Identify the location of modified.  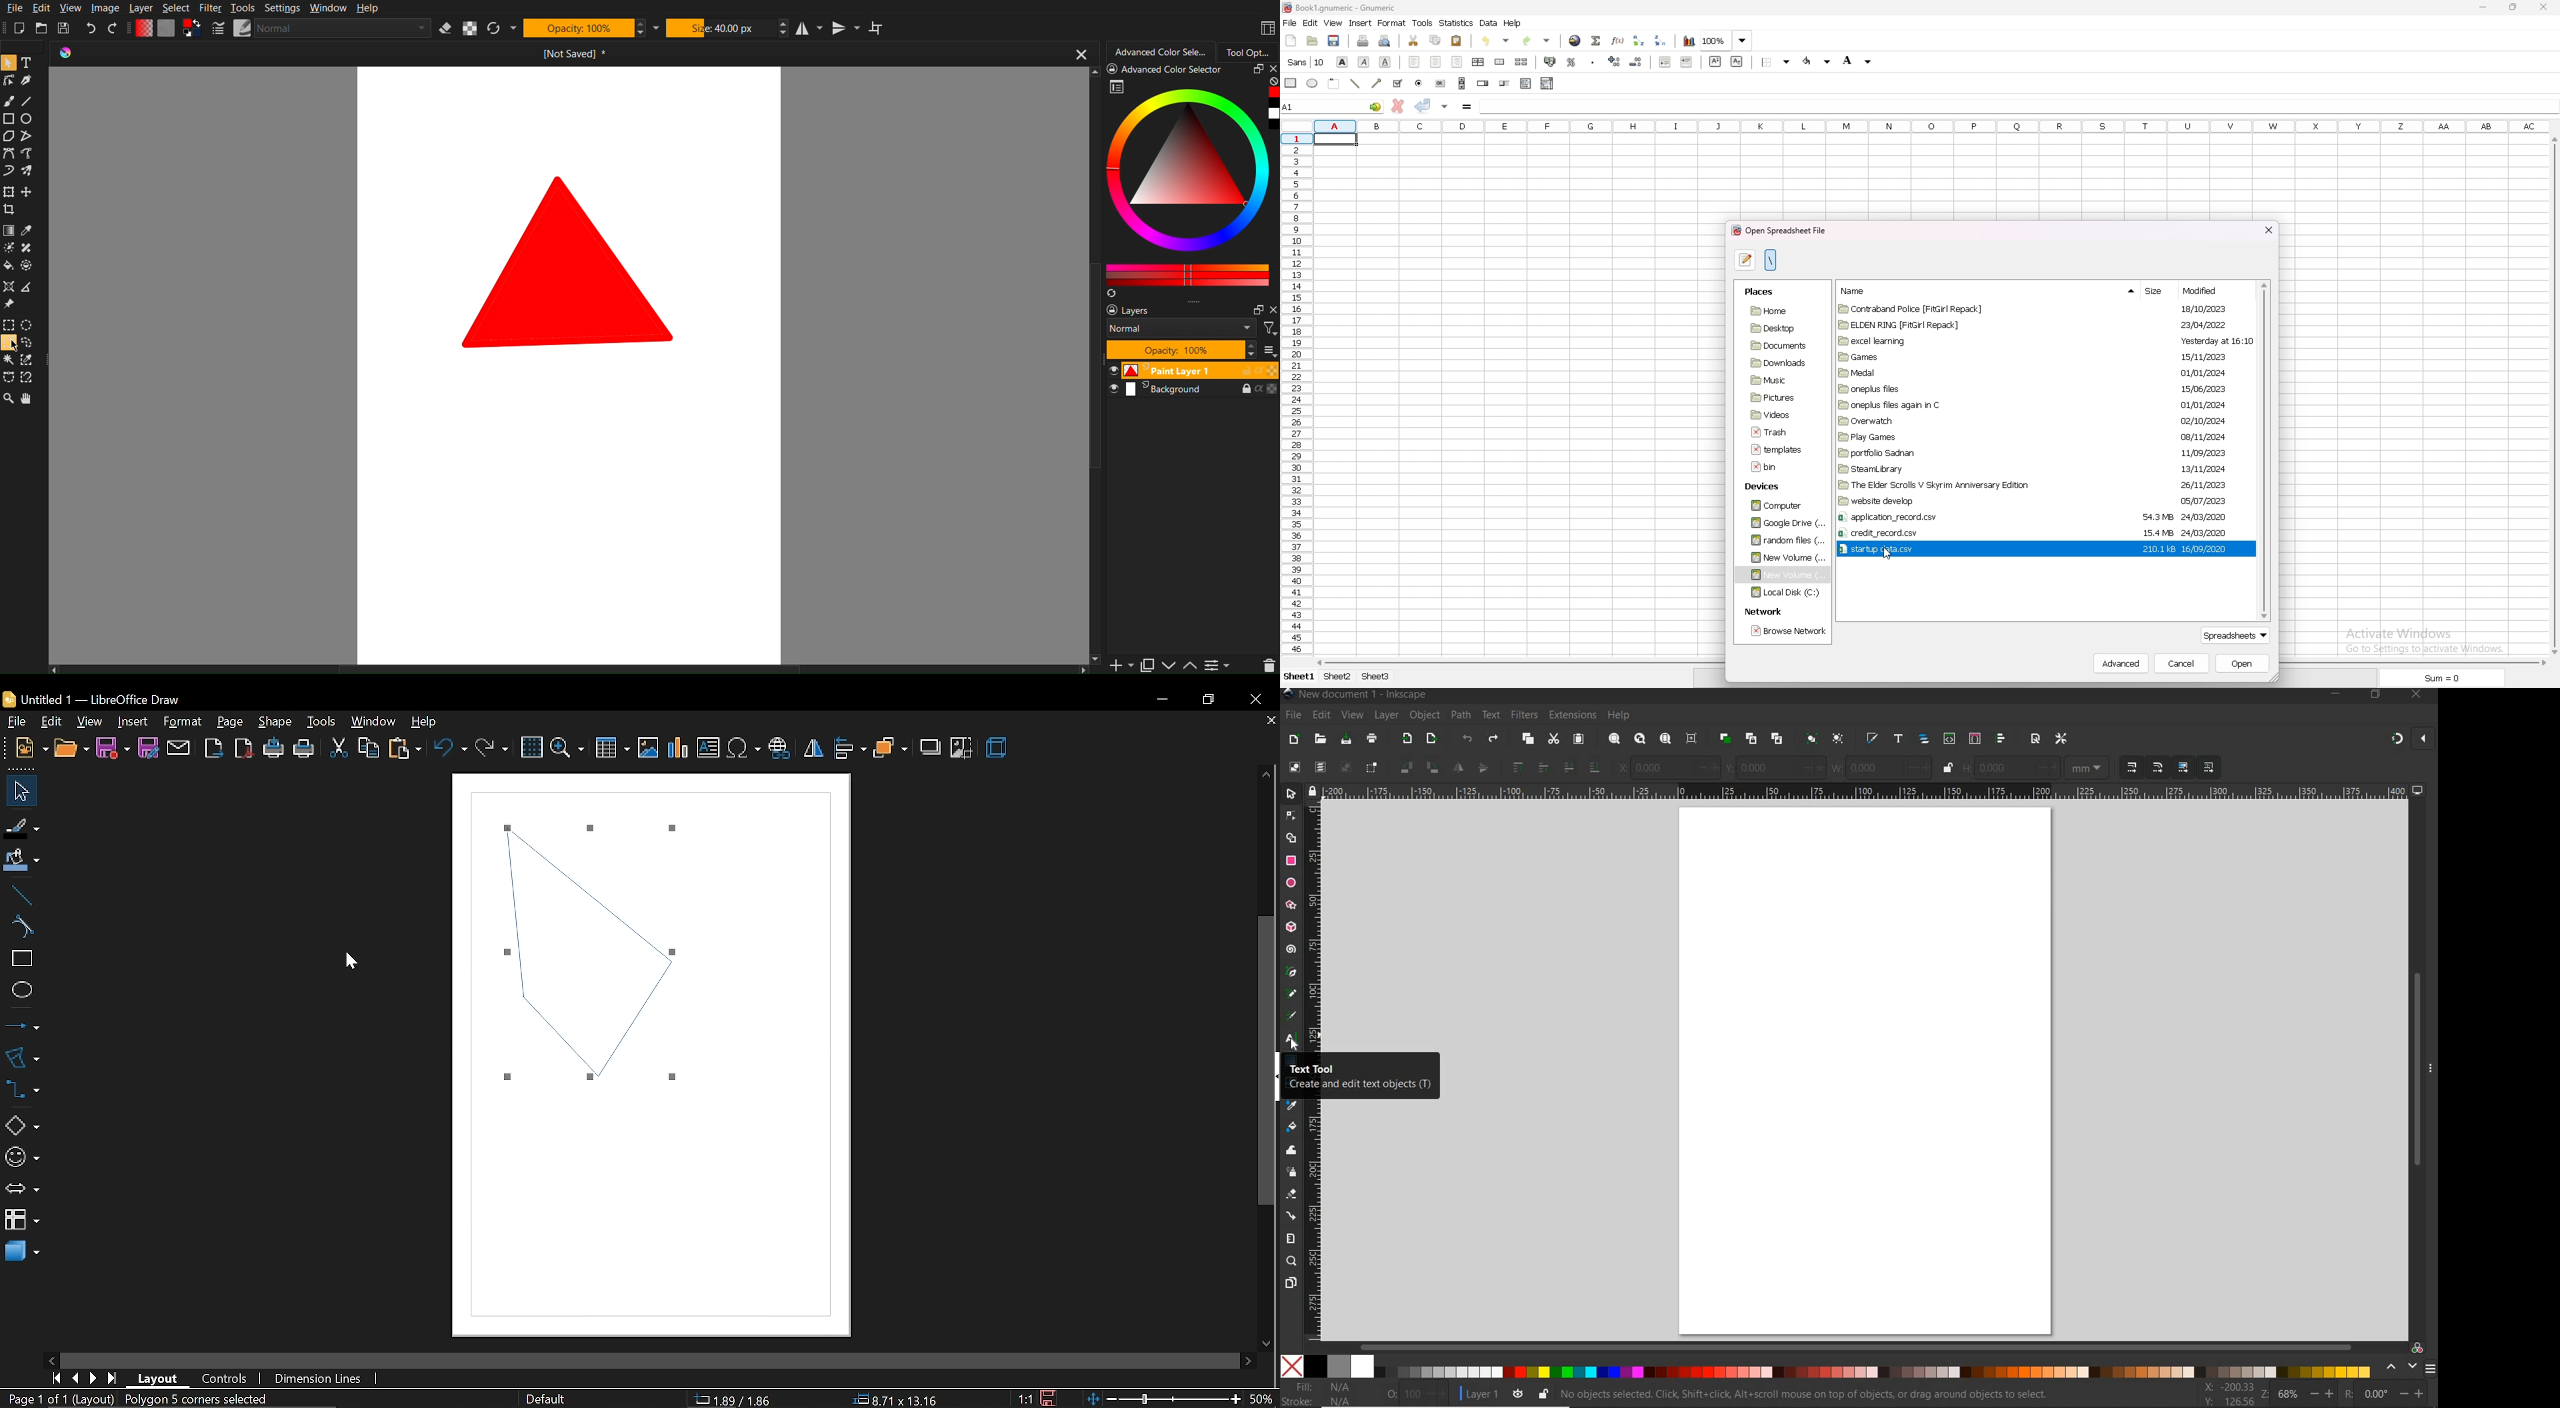
(2210, 291).